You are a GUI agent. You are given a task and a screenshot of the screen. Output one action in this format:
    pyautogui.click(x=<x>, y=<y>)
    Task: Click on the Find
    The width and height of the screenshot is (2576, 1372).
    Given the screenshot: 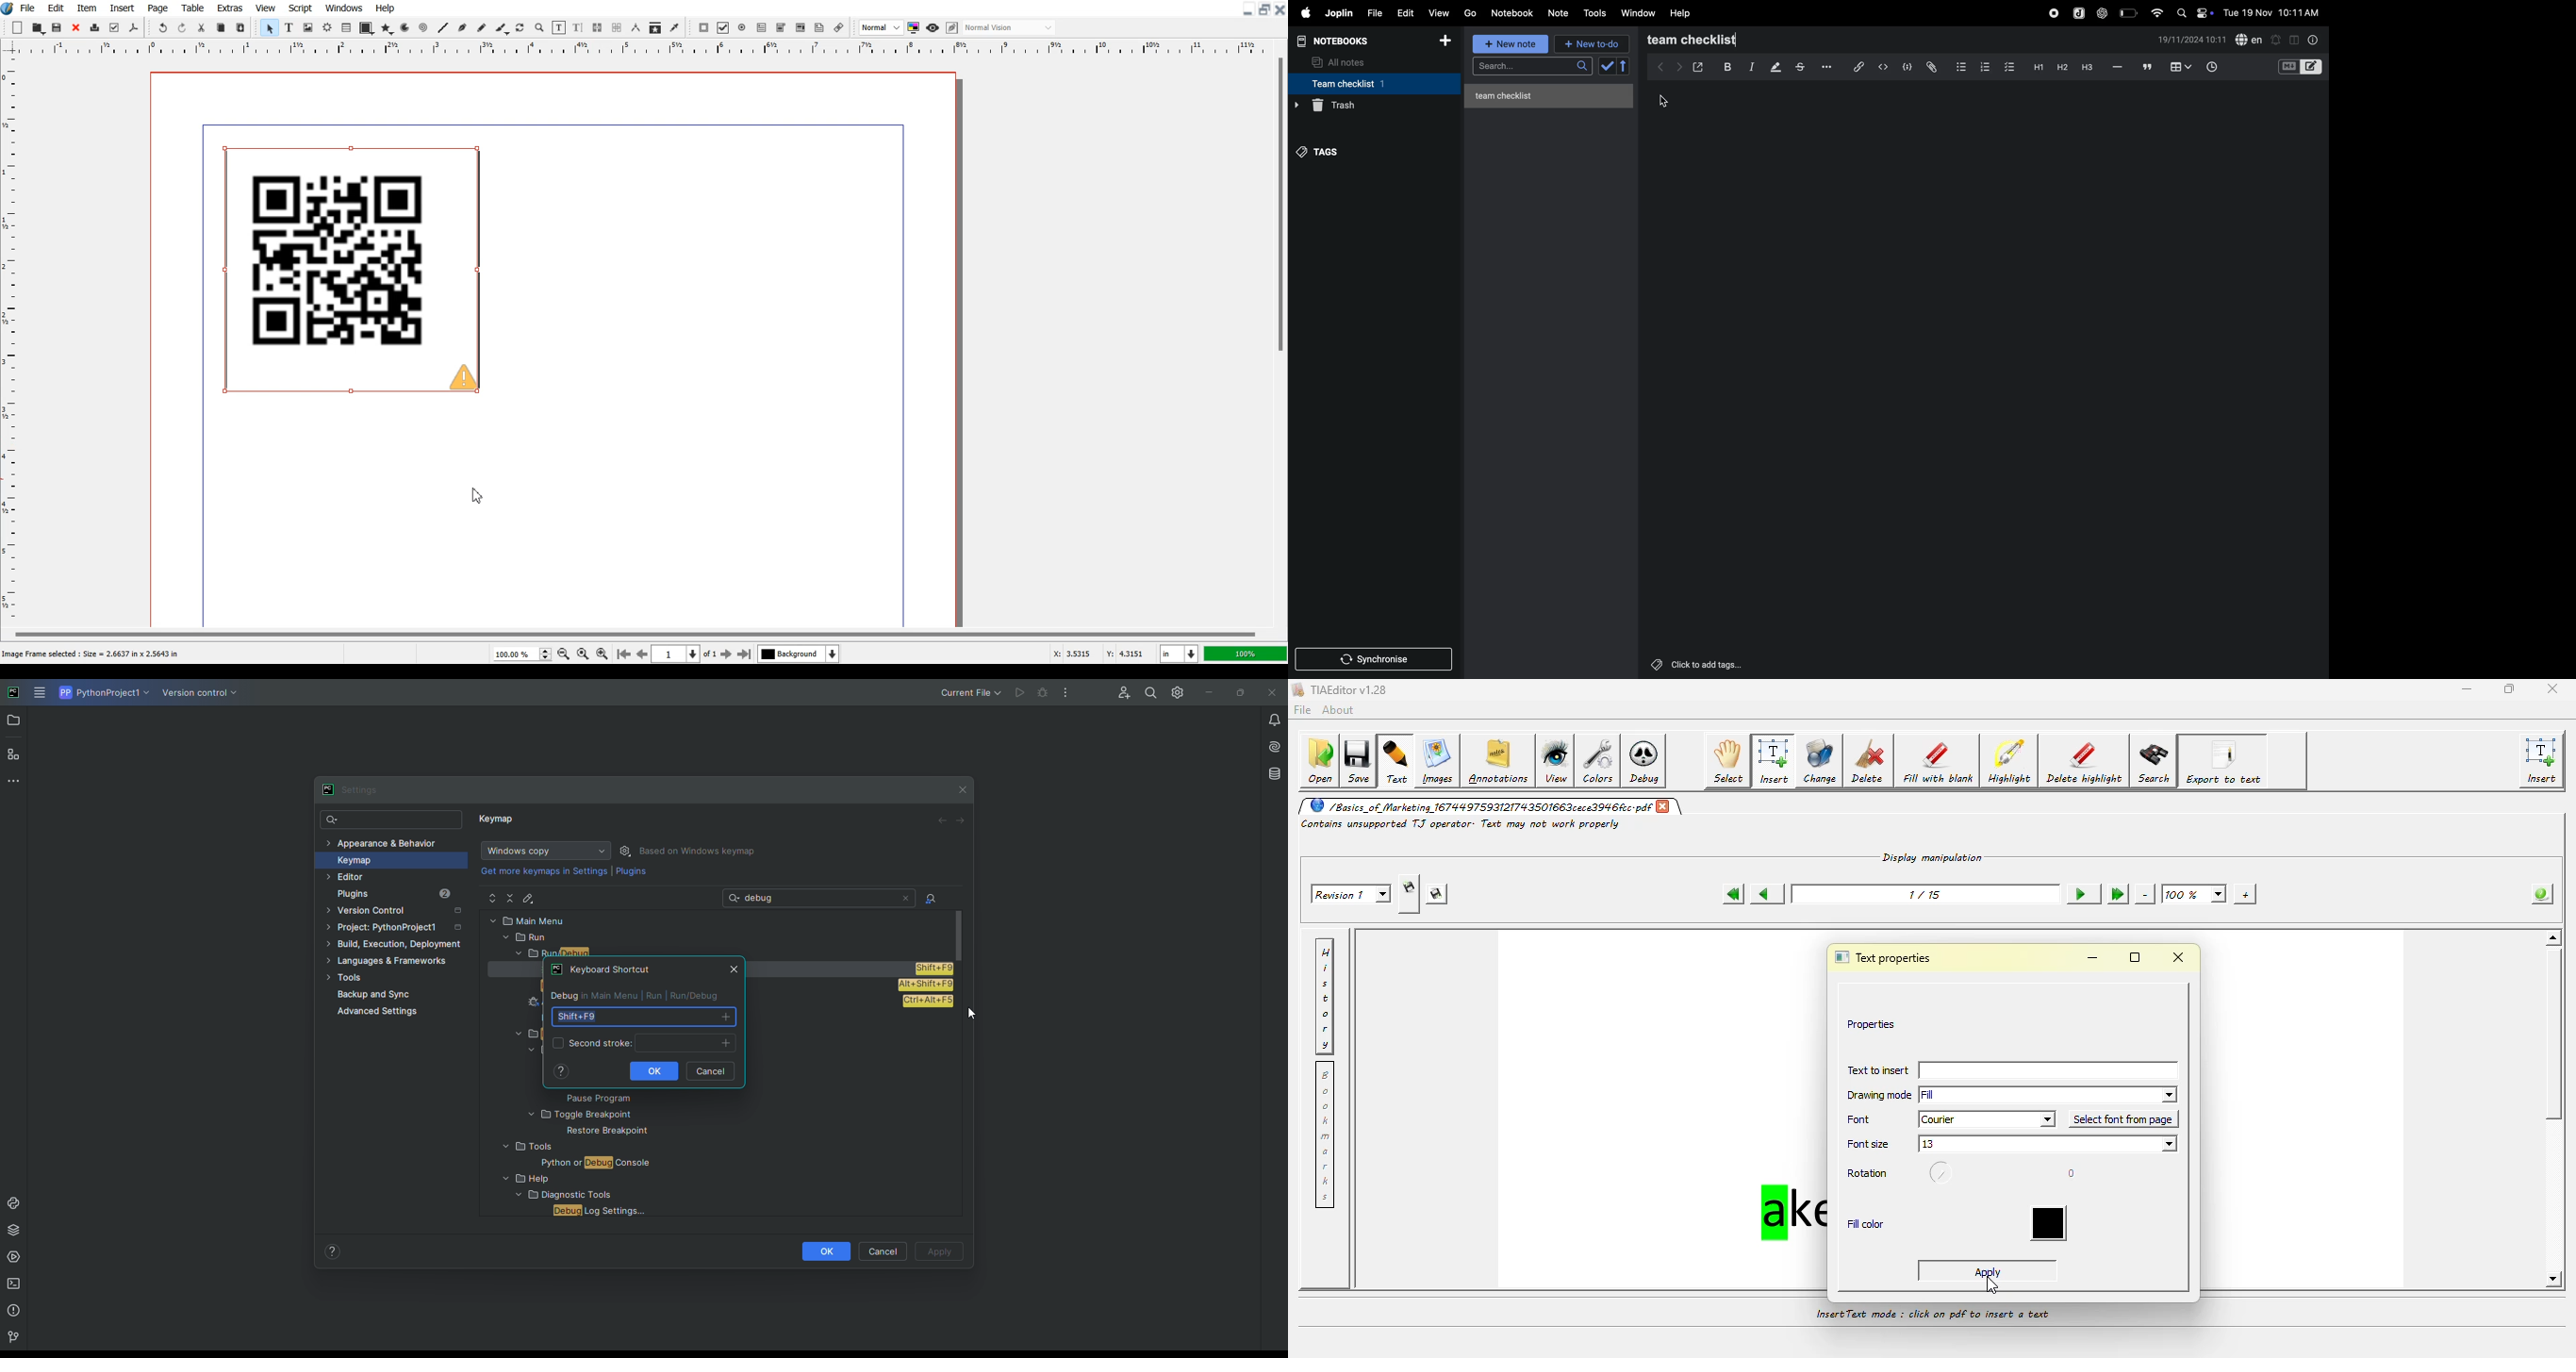 What is the action you would take?
    pyautogui.click(x=1150, y=692)
    